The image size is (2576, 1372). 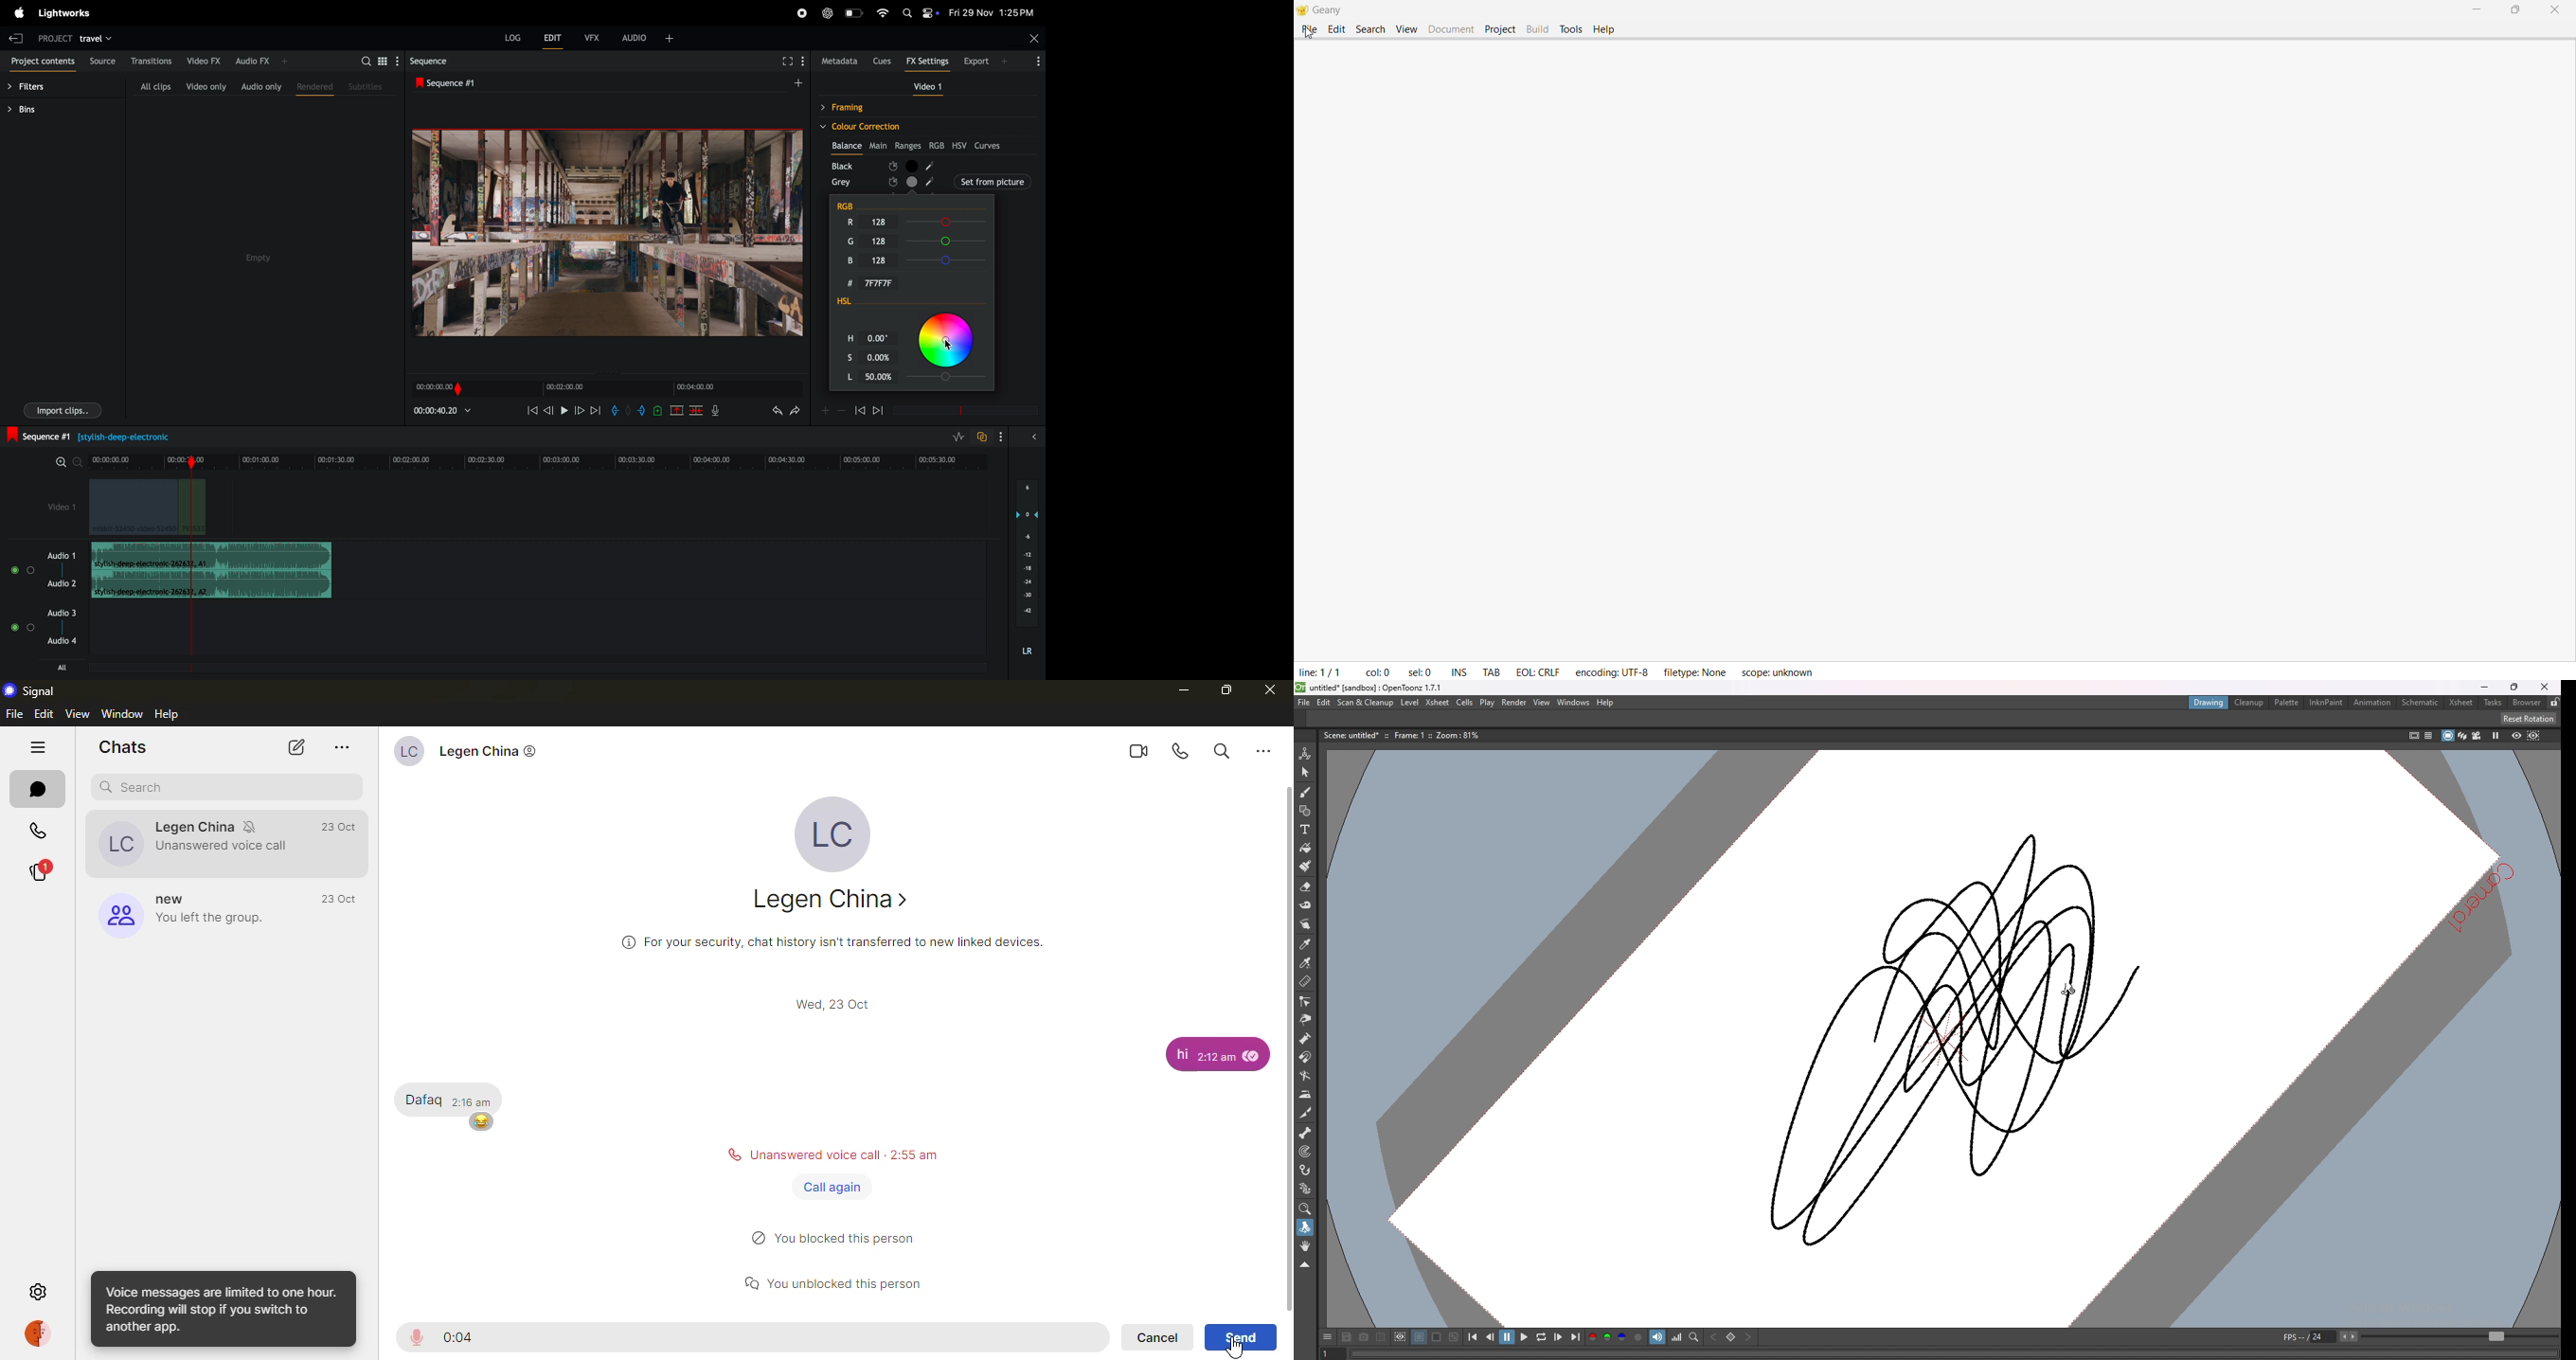 What do you see at coordinates (1224, 692) in the screenshot?
I see `maximize` at bounding box center [1224, 692].